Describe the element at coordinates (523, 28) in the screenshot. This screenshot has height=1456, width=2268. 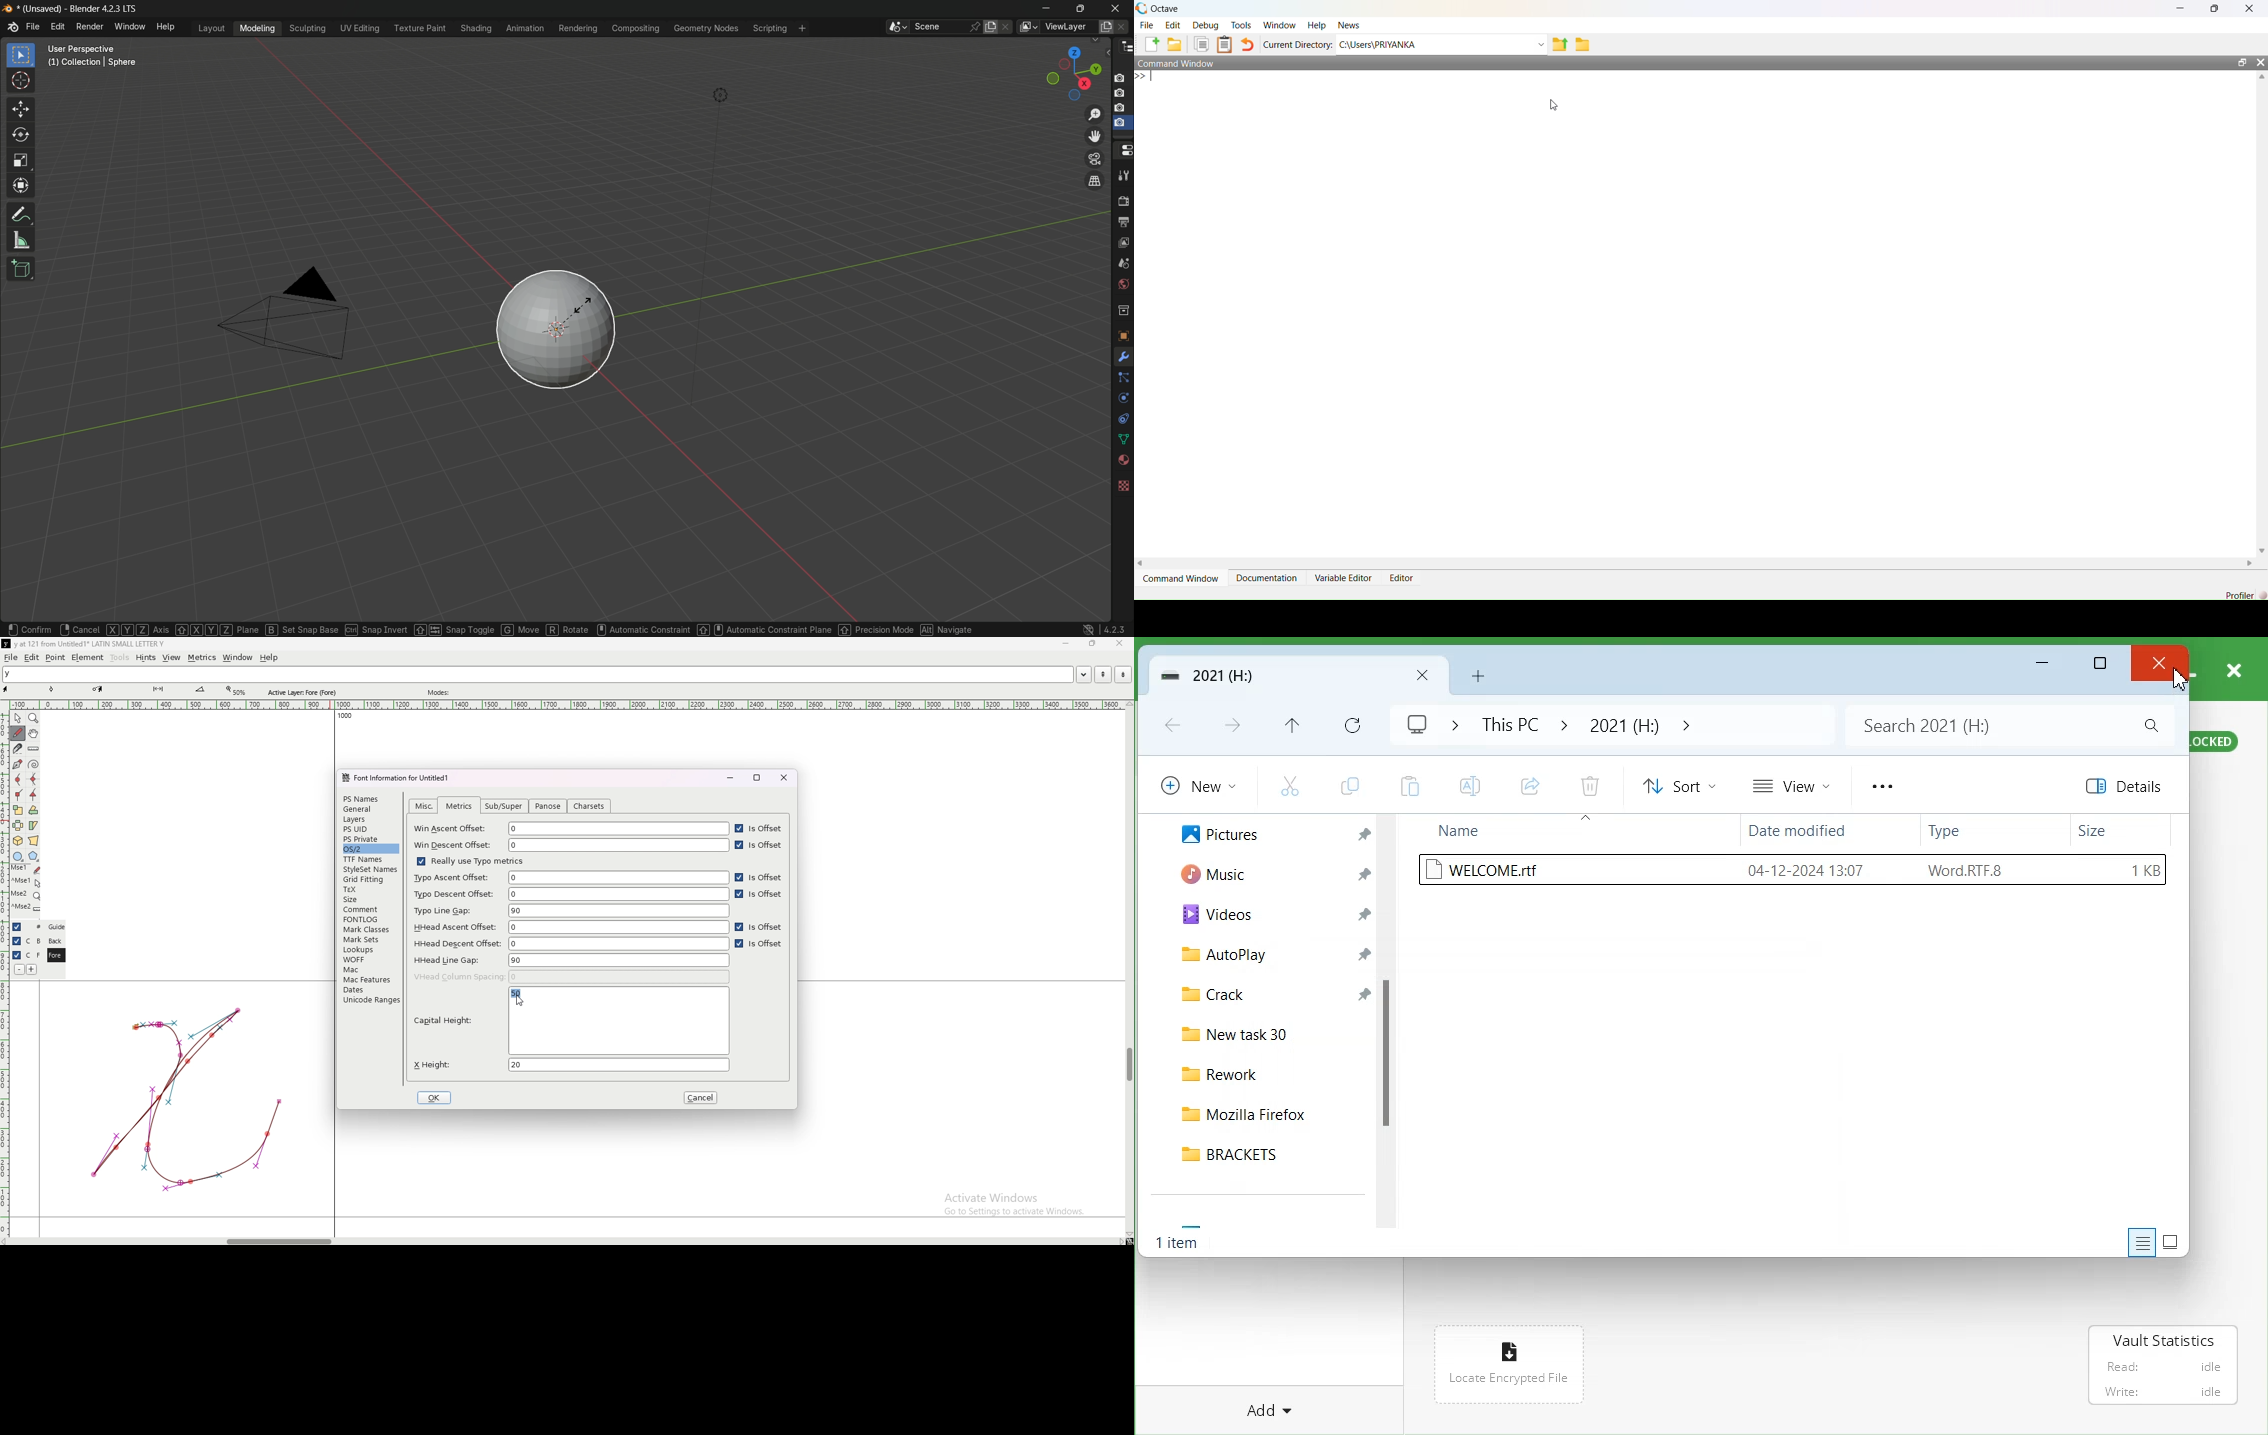
I see `animation menu` at that location.